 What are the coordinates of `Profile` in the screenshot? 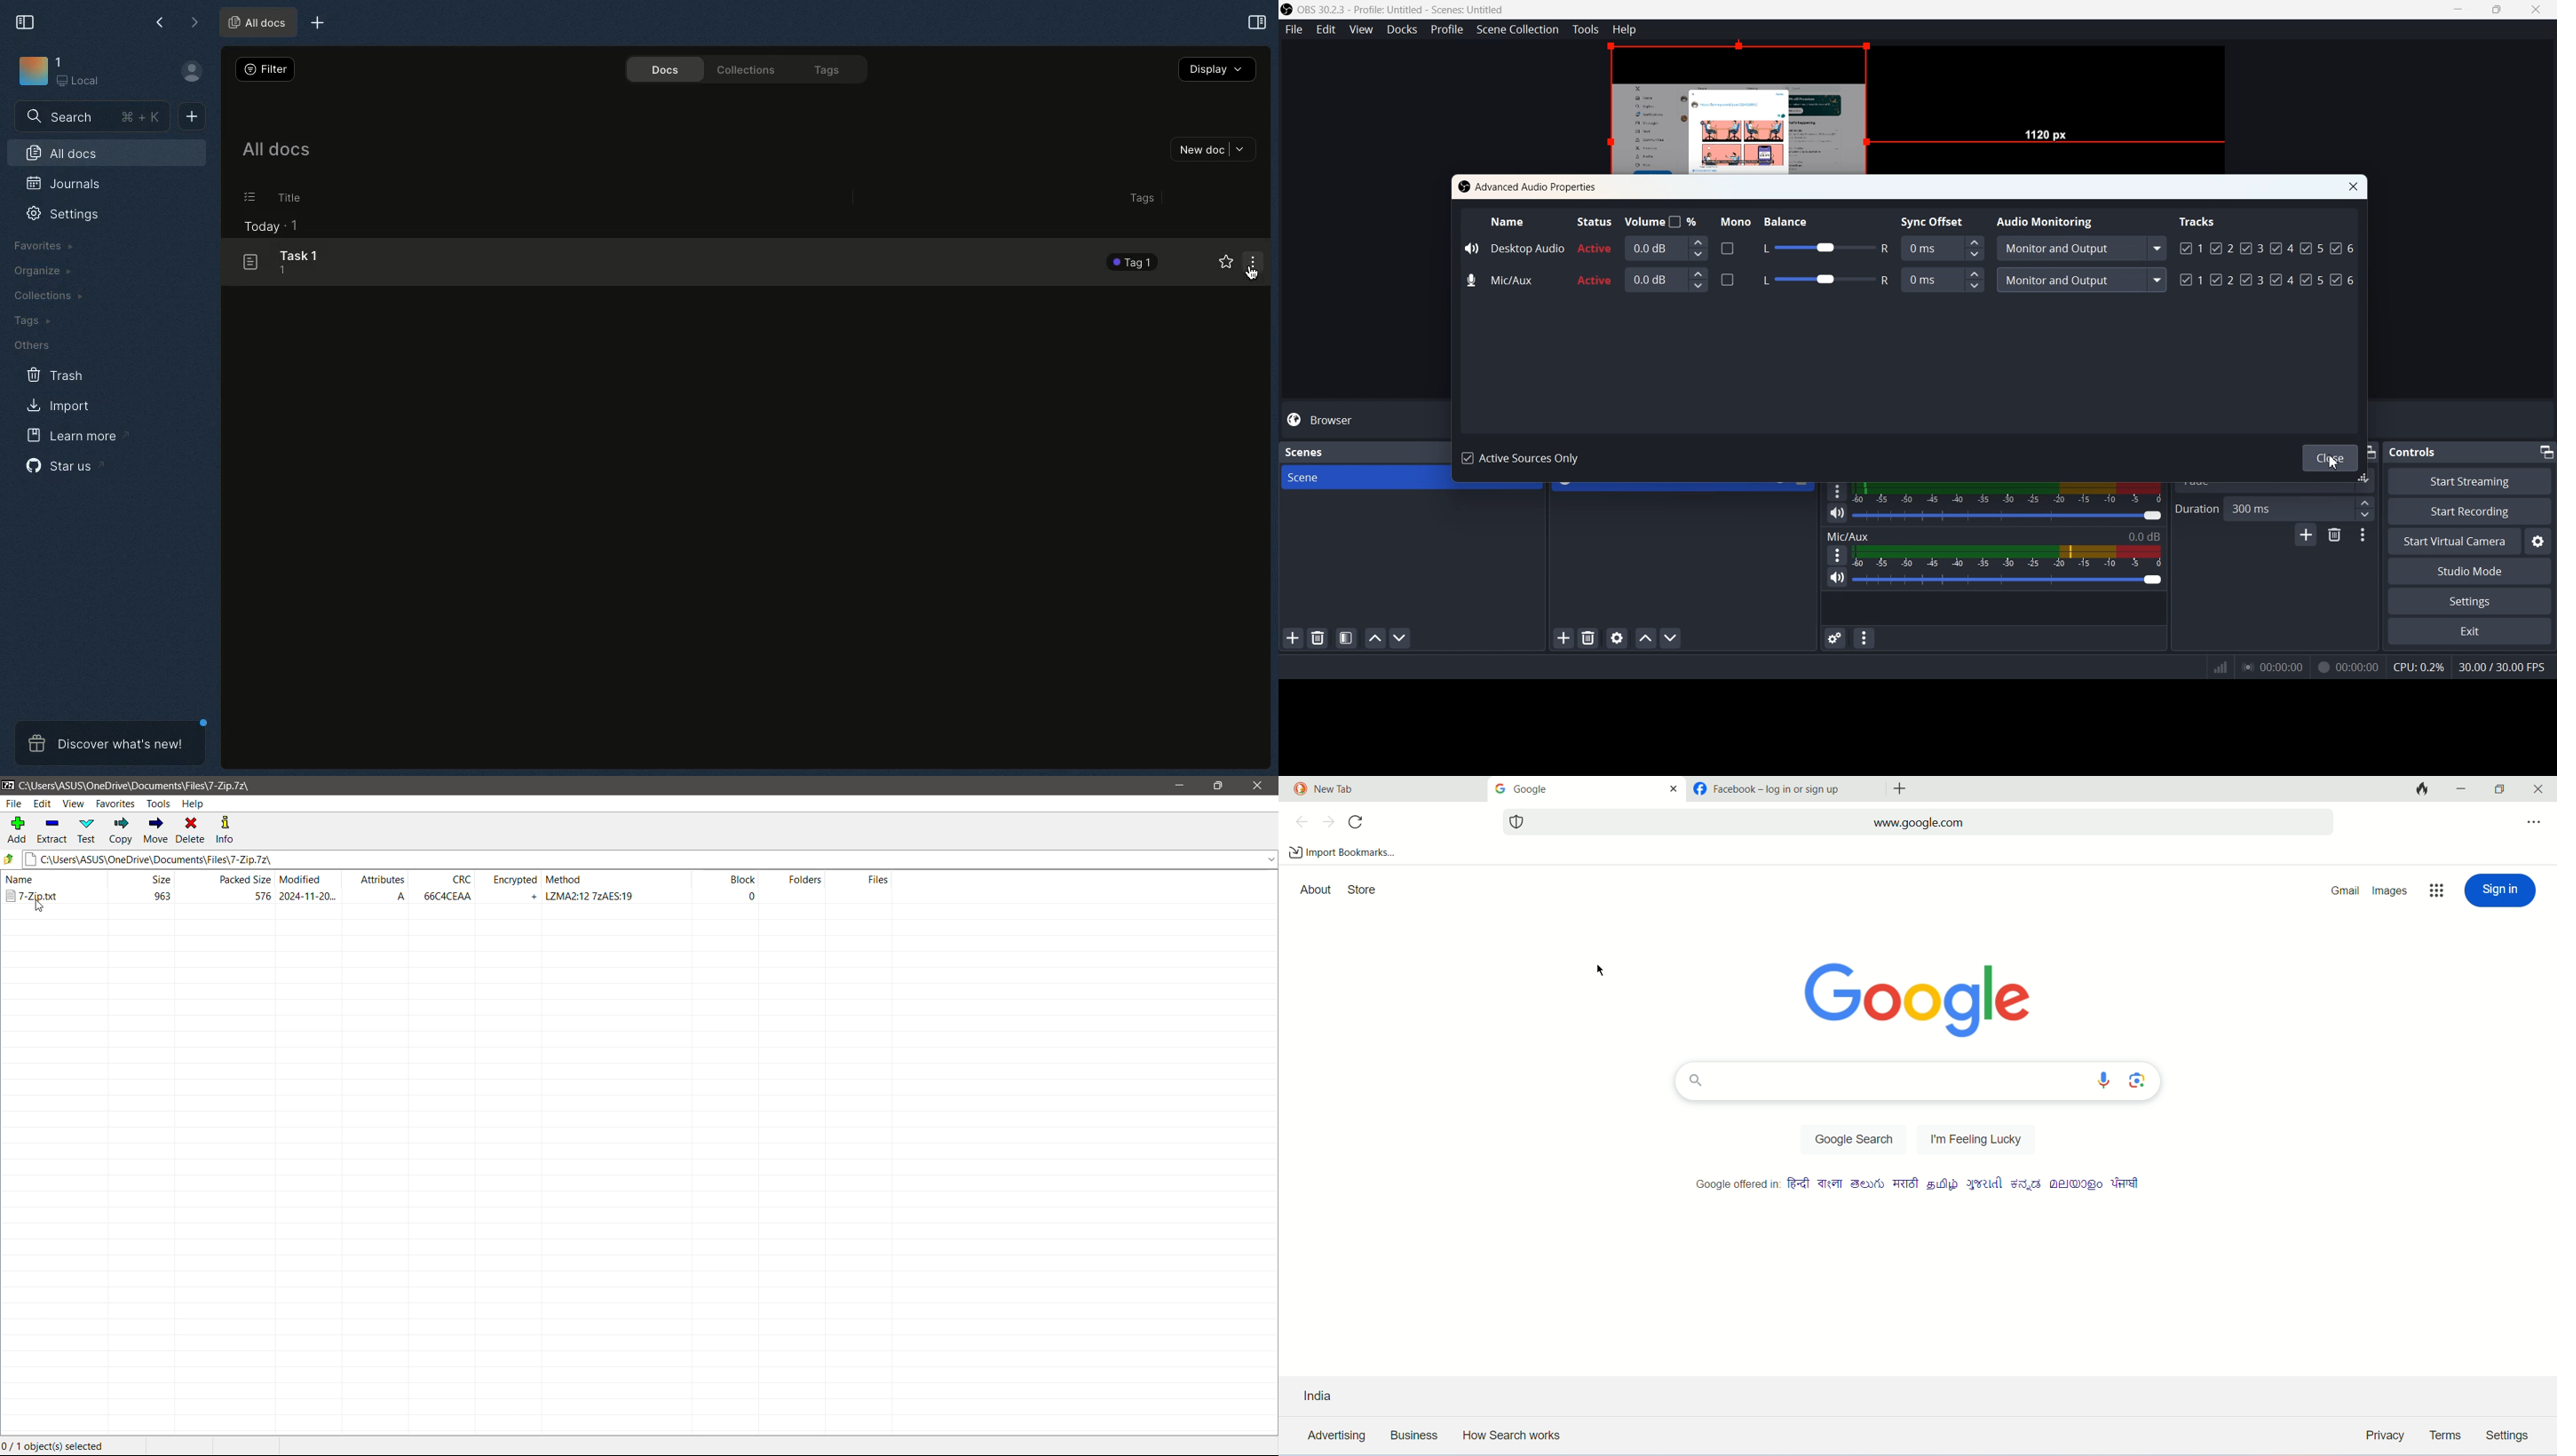 It's located at (1448, 29).